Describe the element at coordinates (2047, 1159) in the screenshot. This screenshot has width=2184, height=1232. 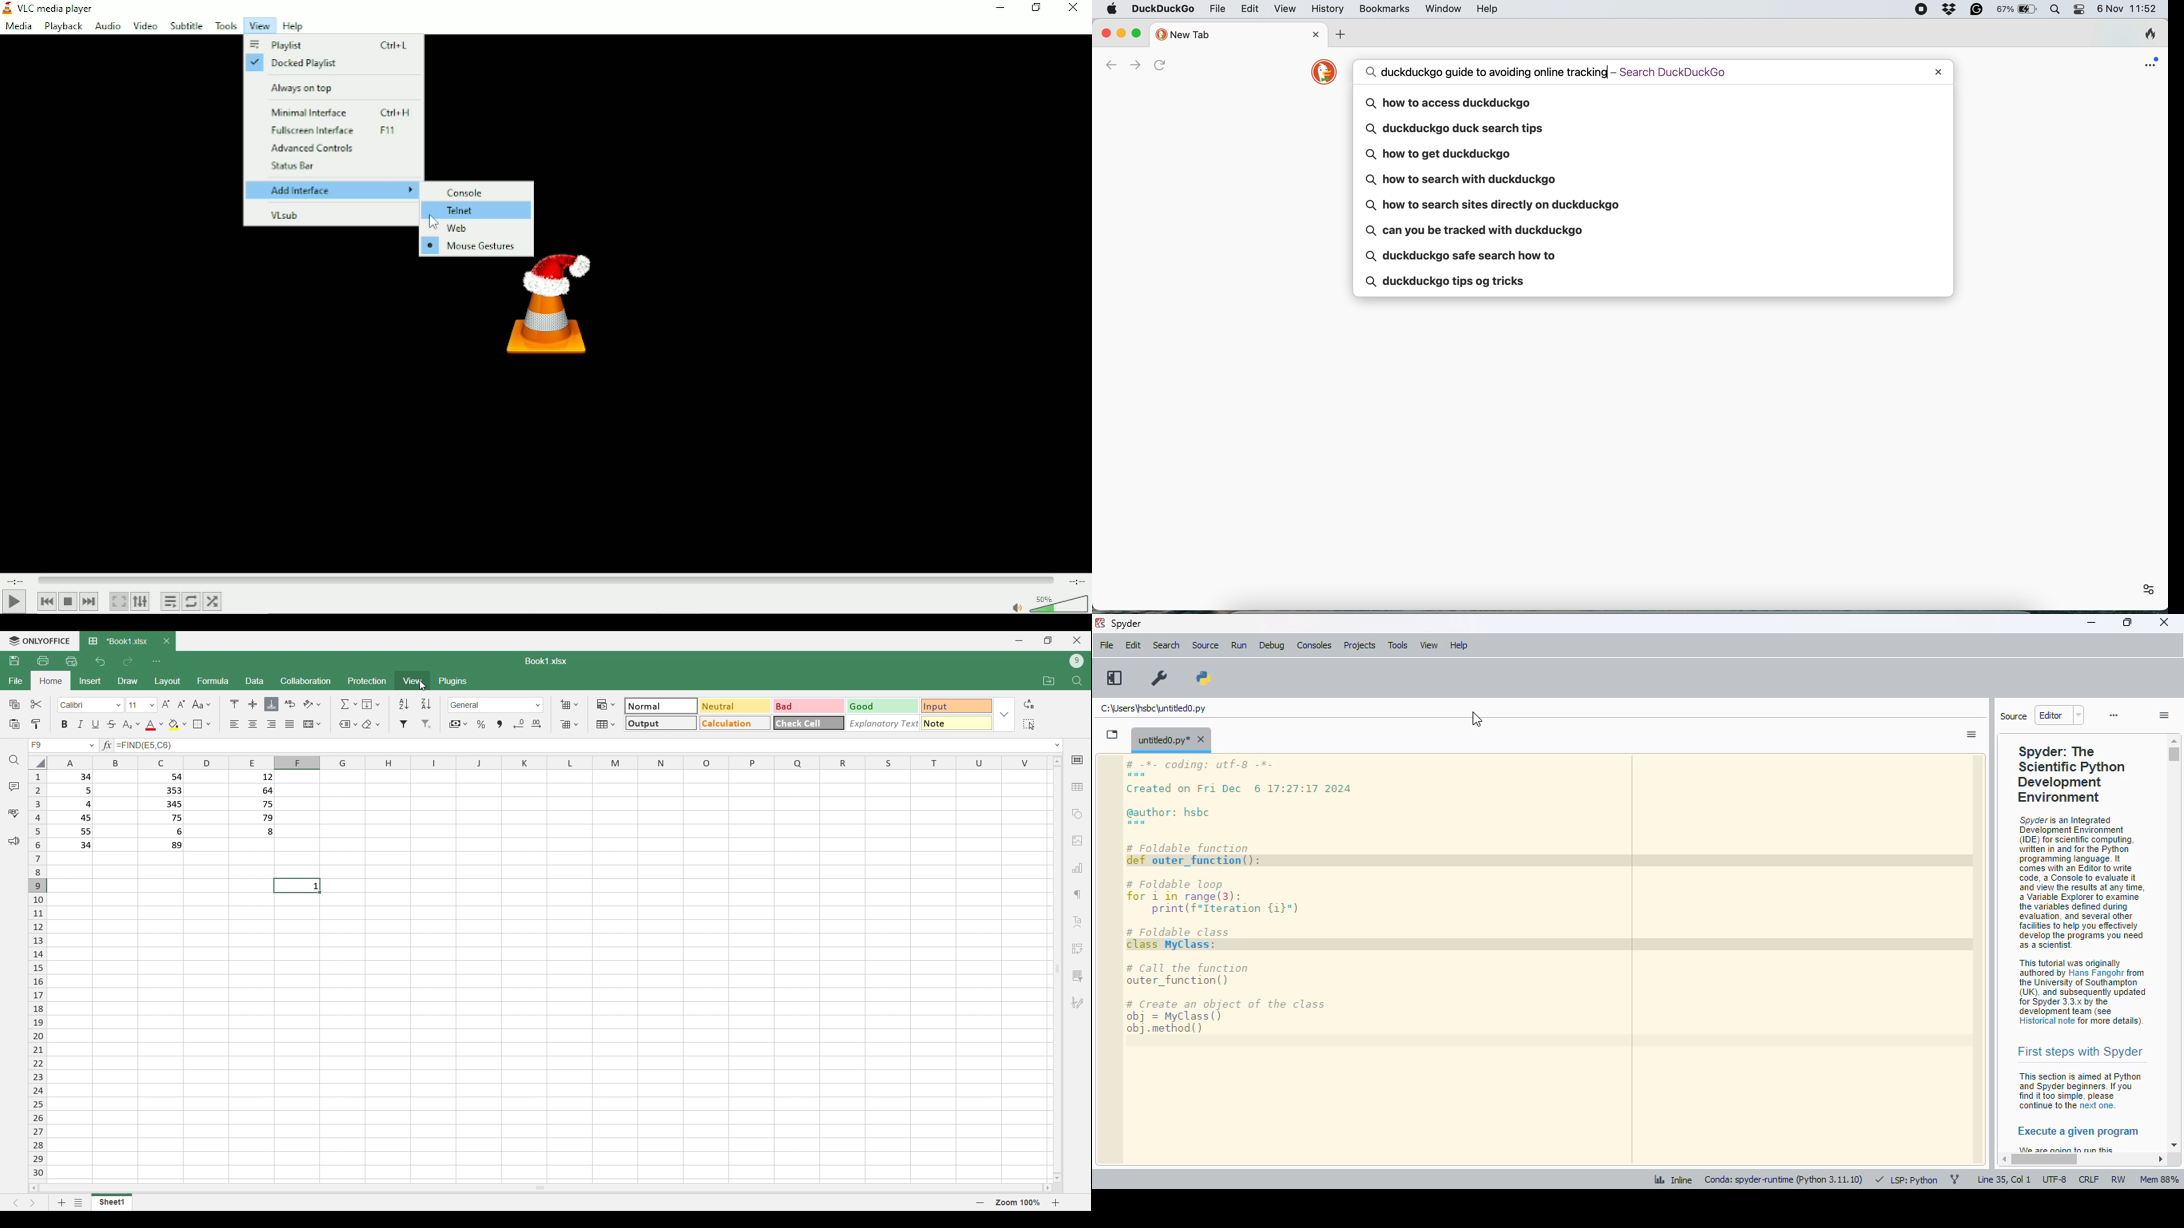
I see `horizontal scroll bar` at that location.